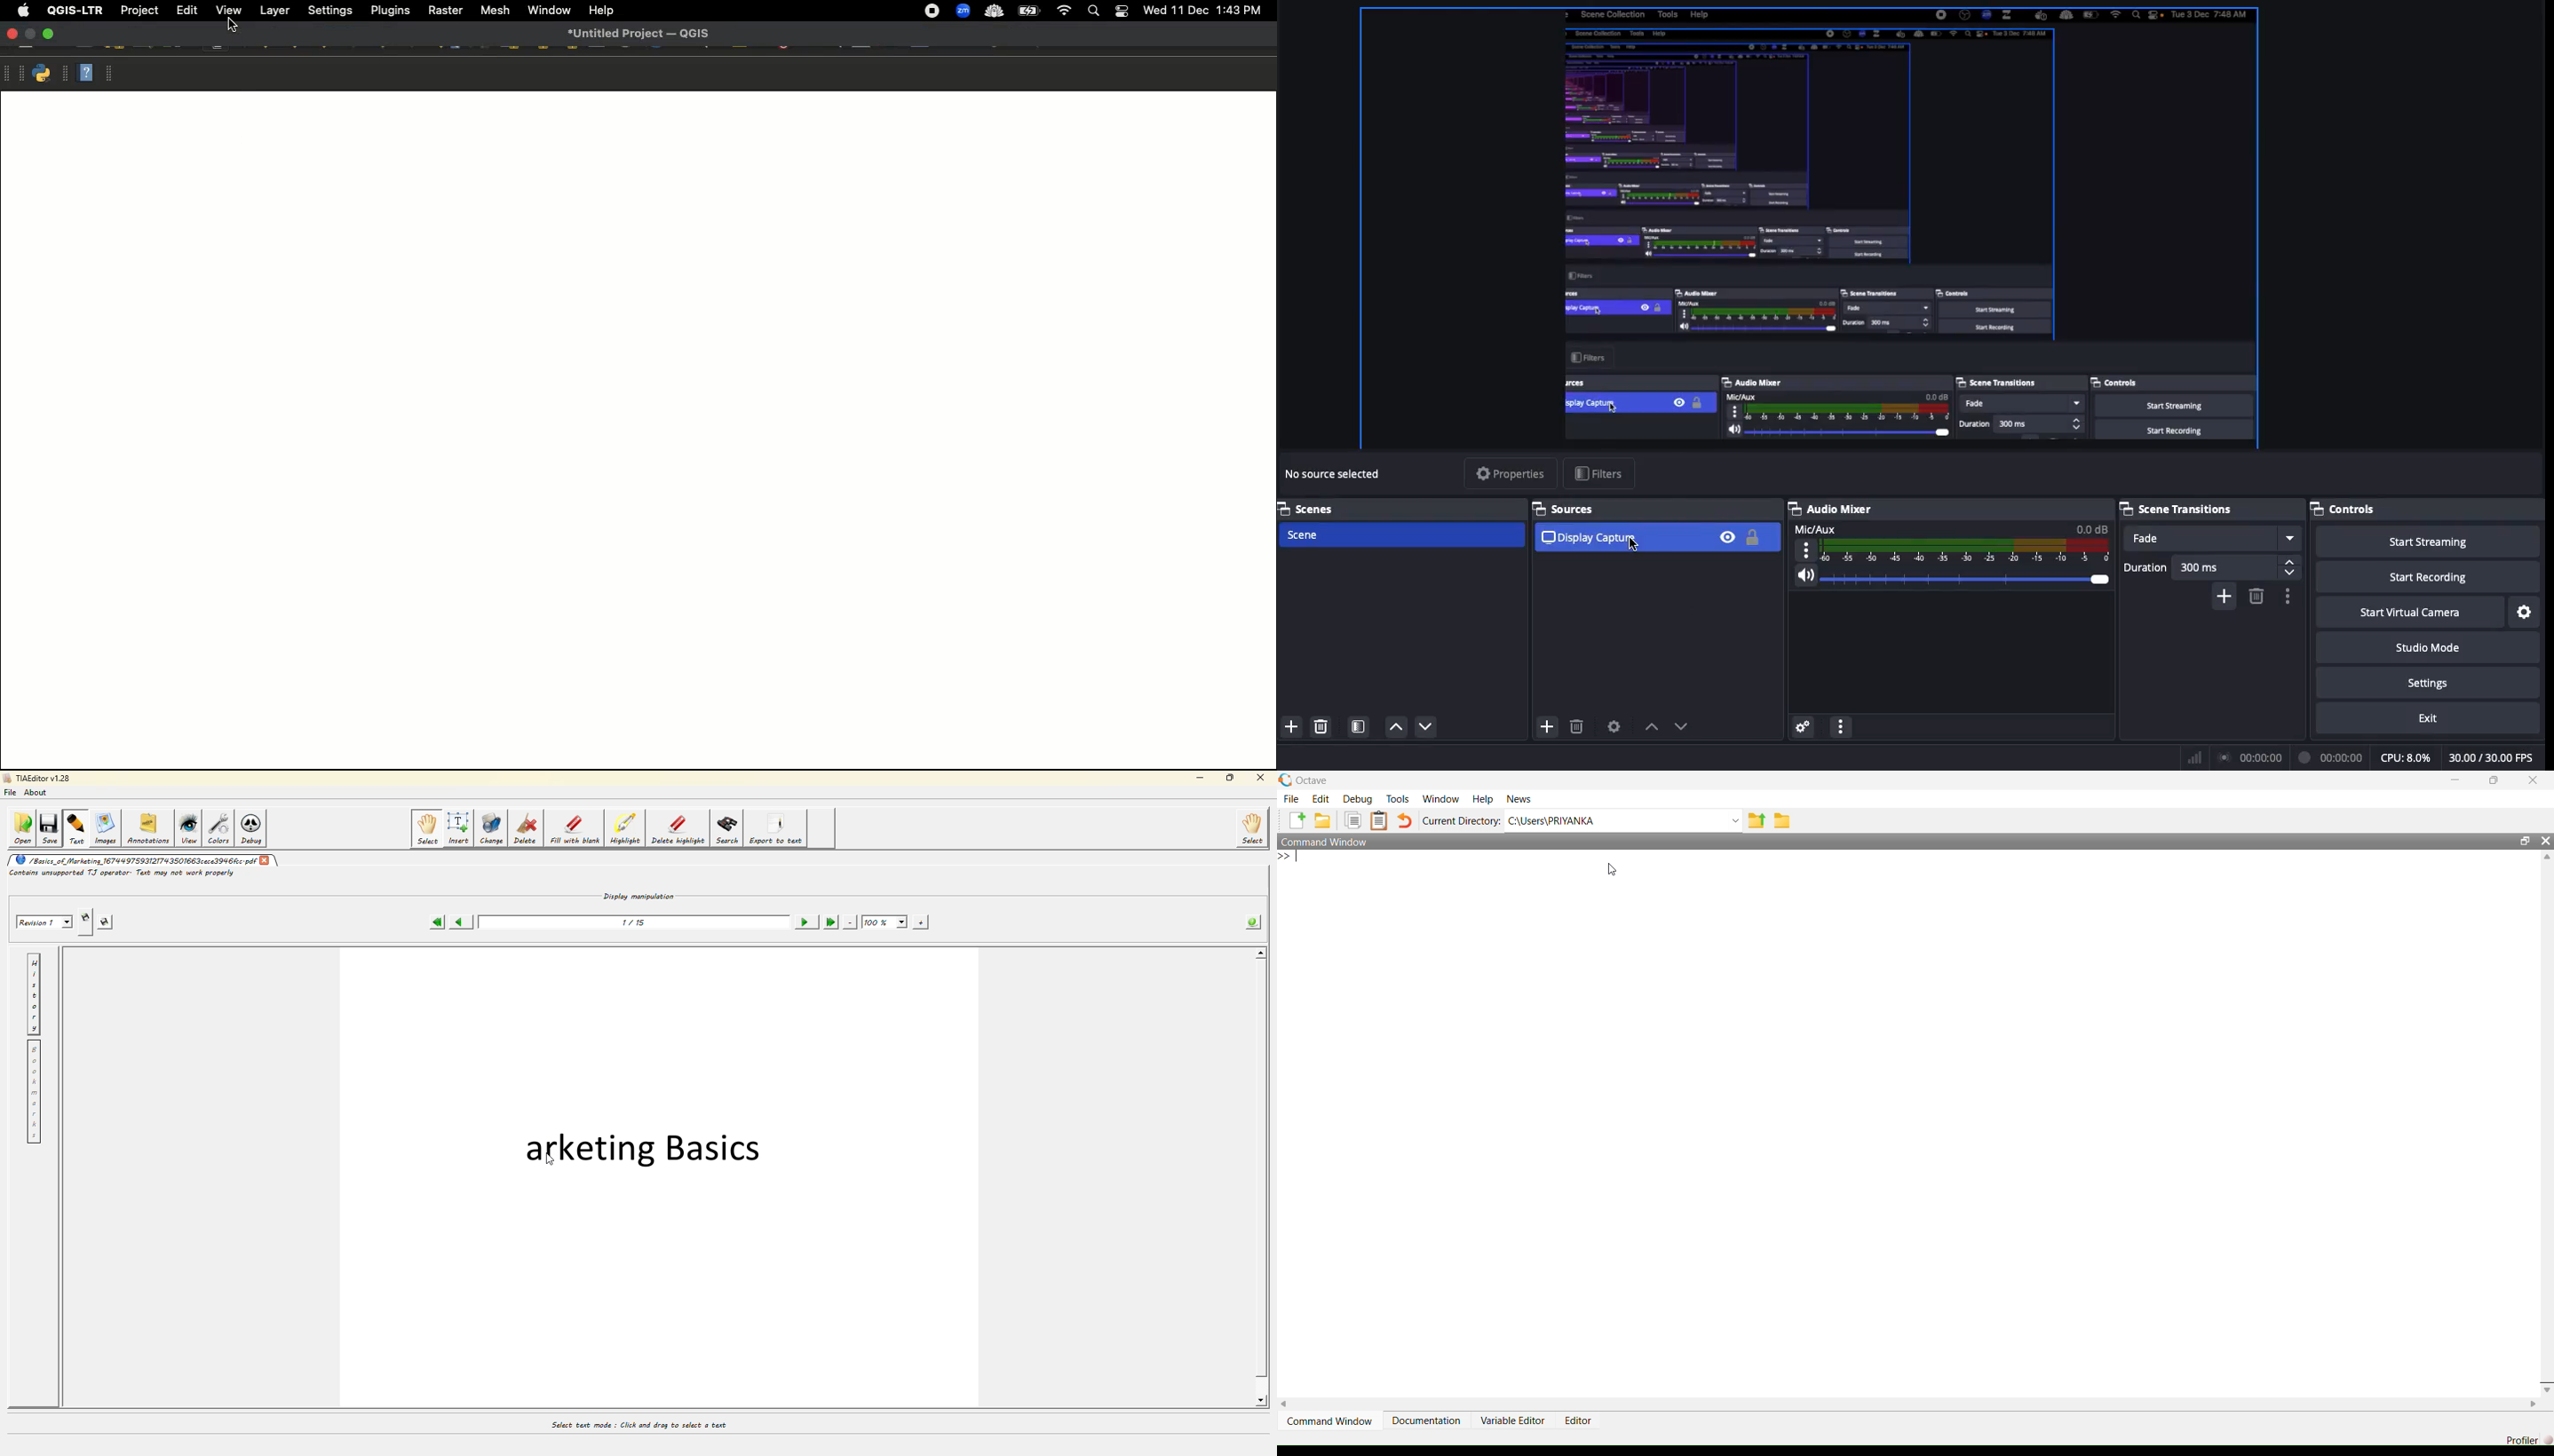  I want to click on No sources selected, so click(1335, 477).